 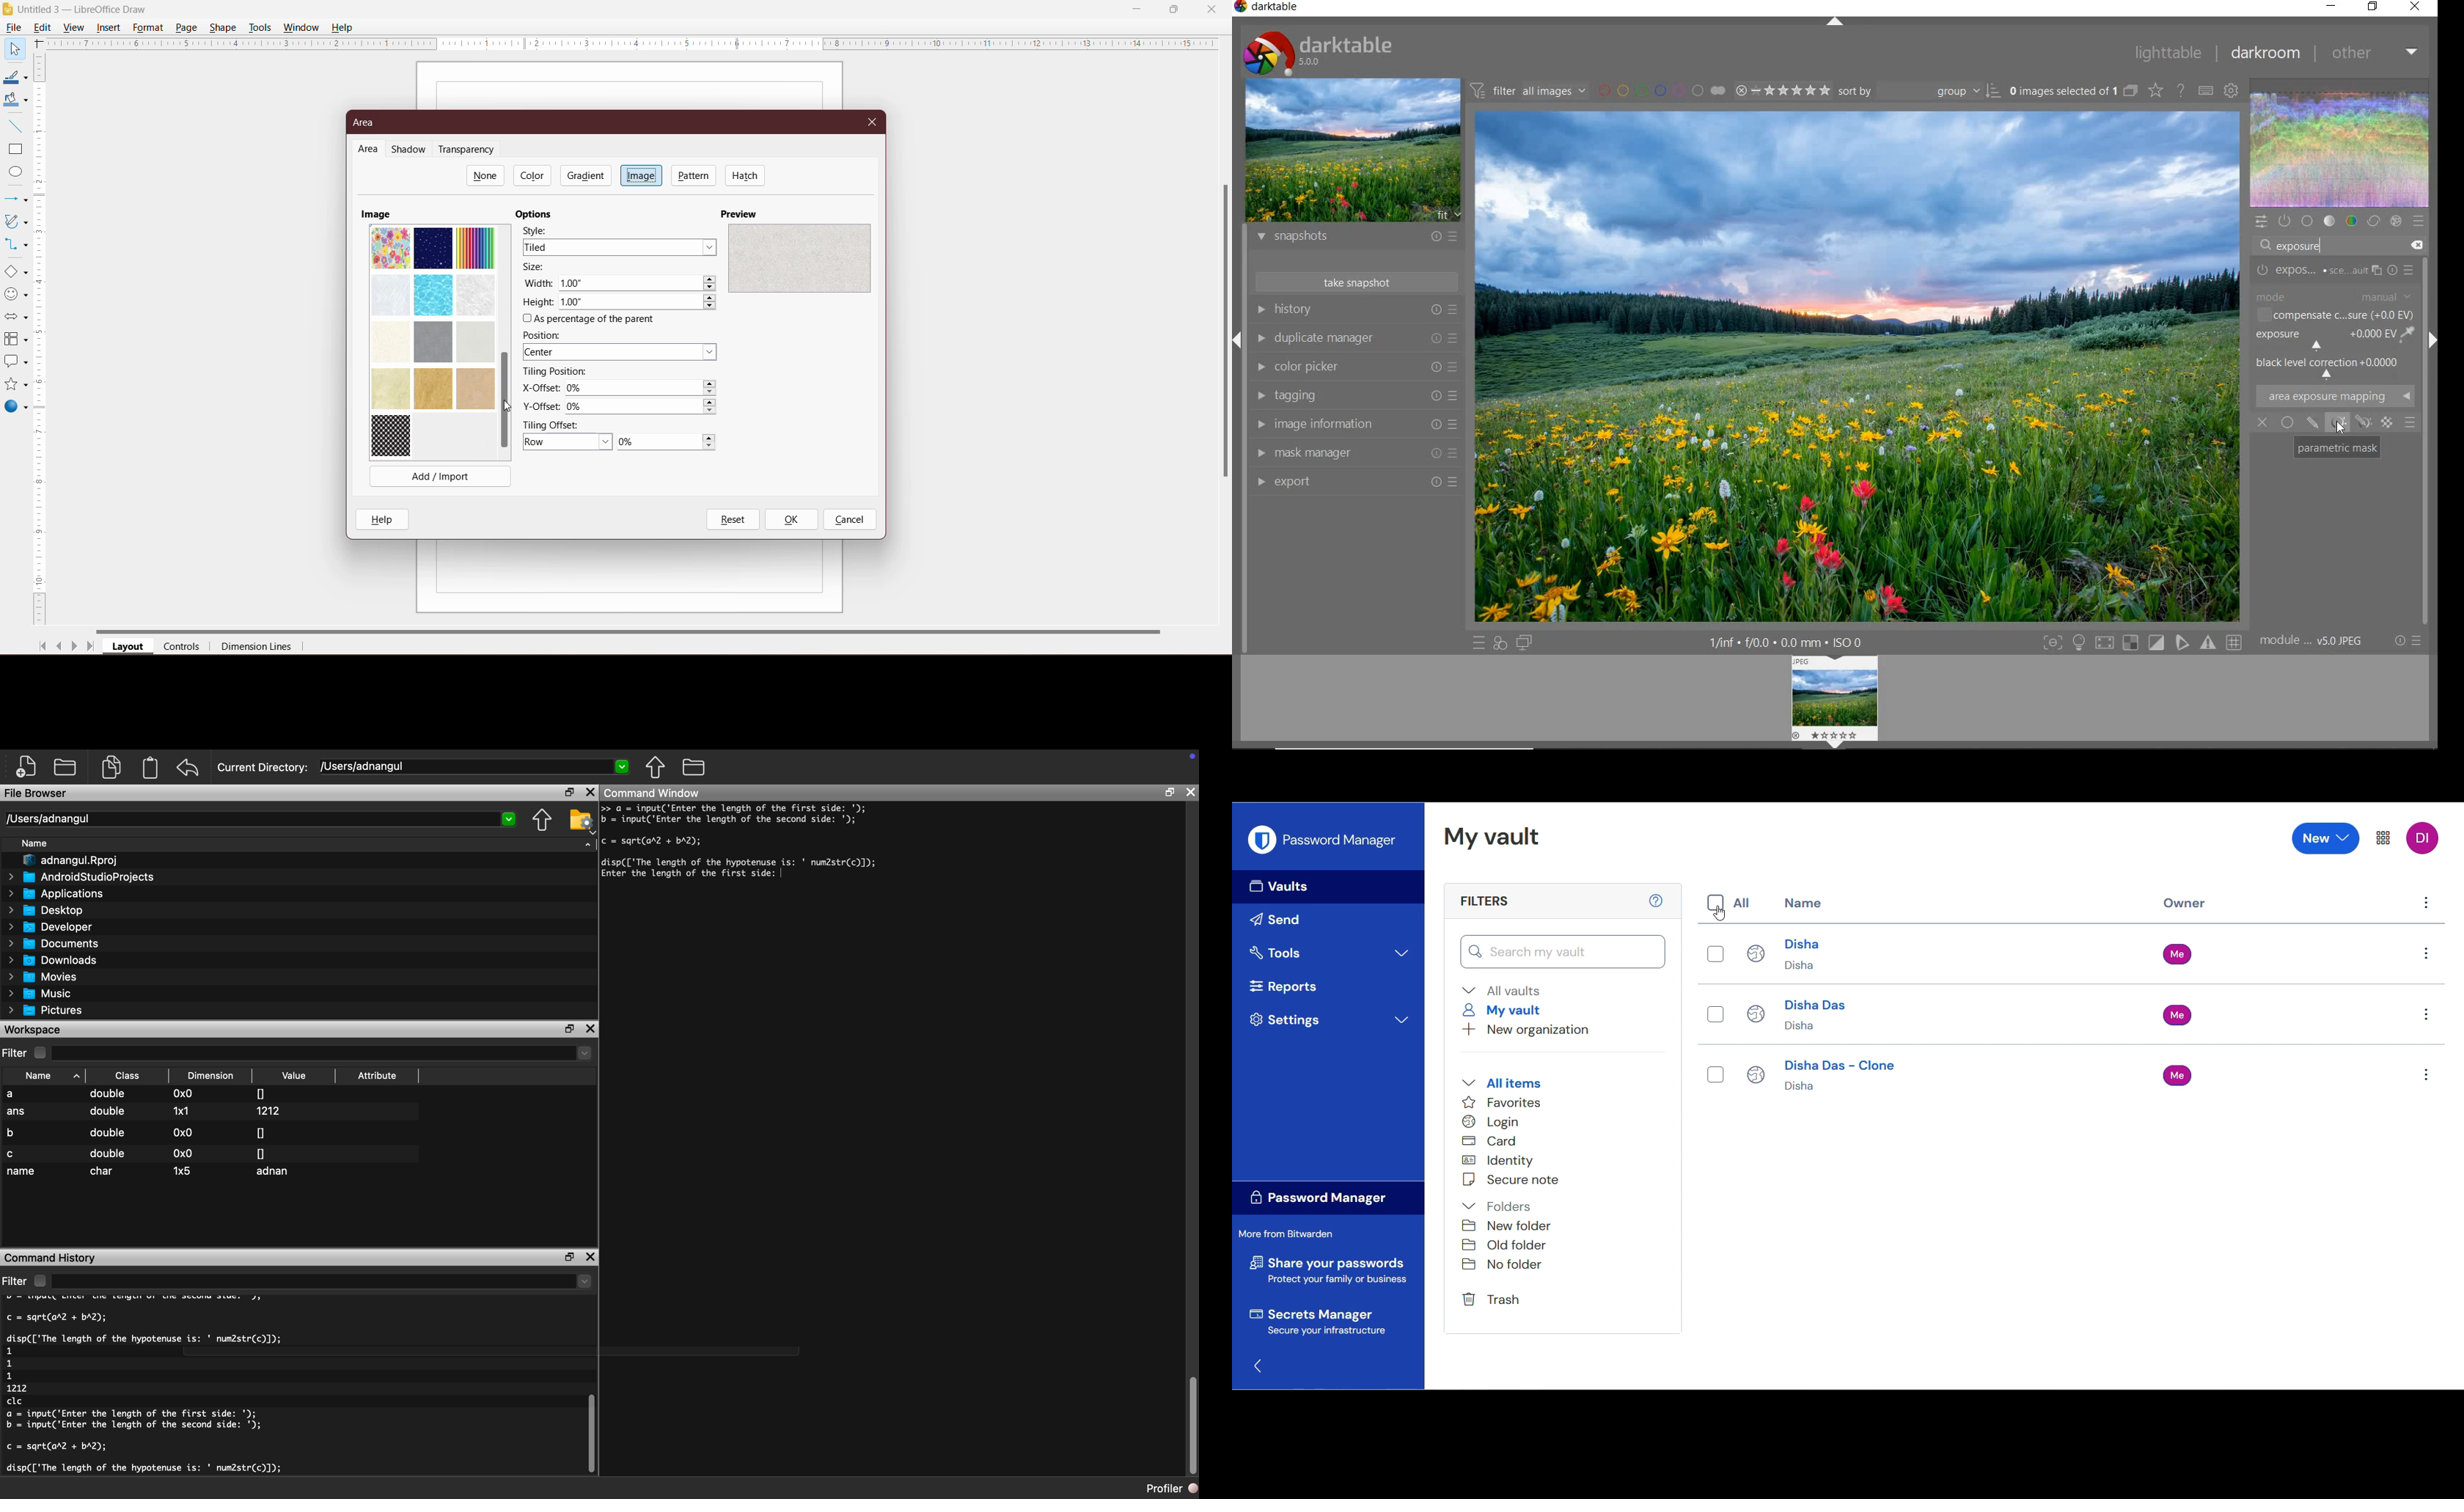 I want to click on Old folder, so click(x=1506, y=1245).